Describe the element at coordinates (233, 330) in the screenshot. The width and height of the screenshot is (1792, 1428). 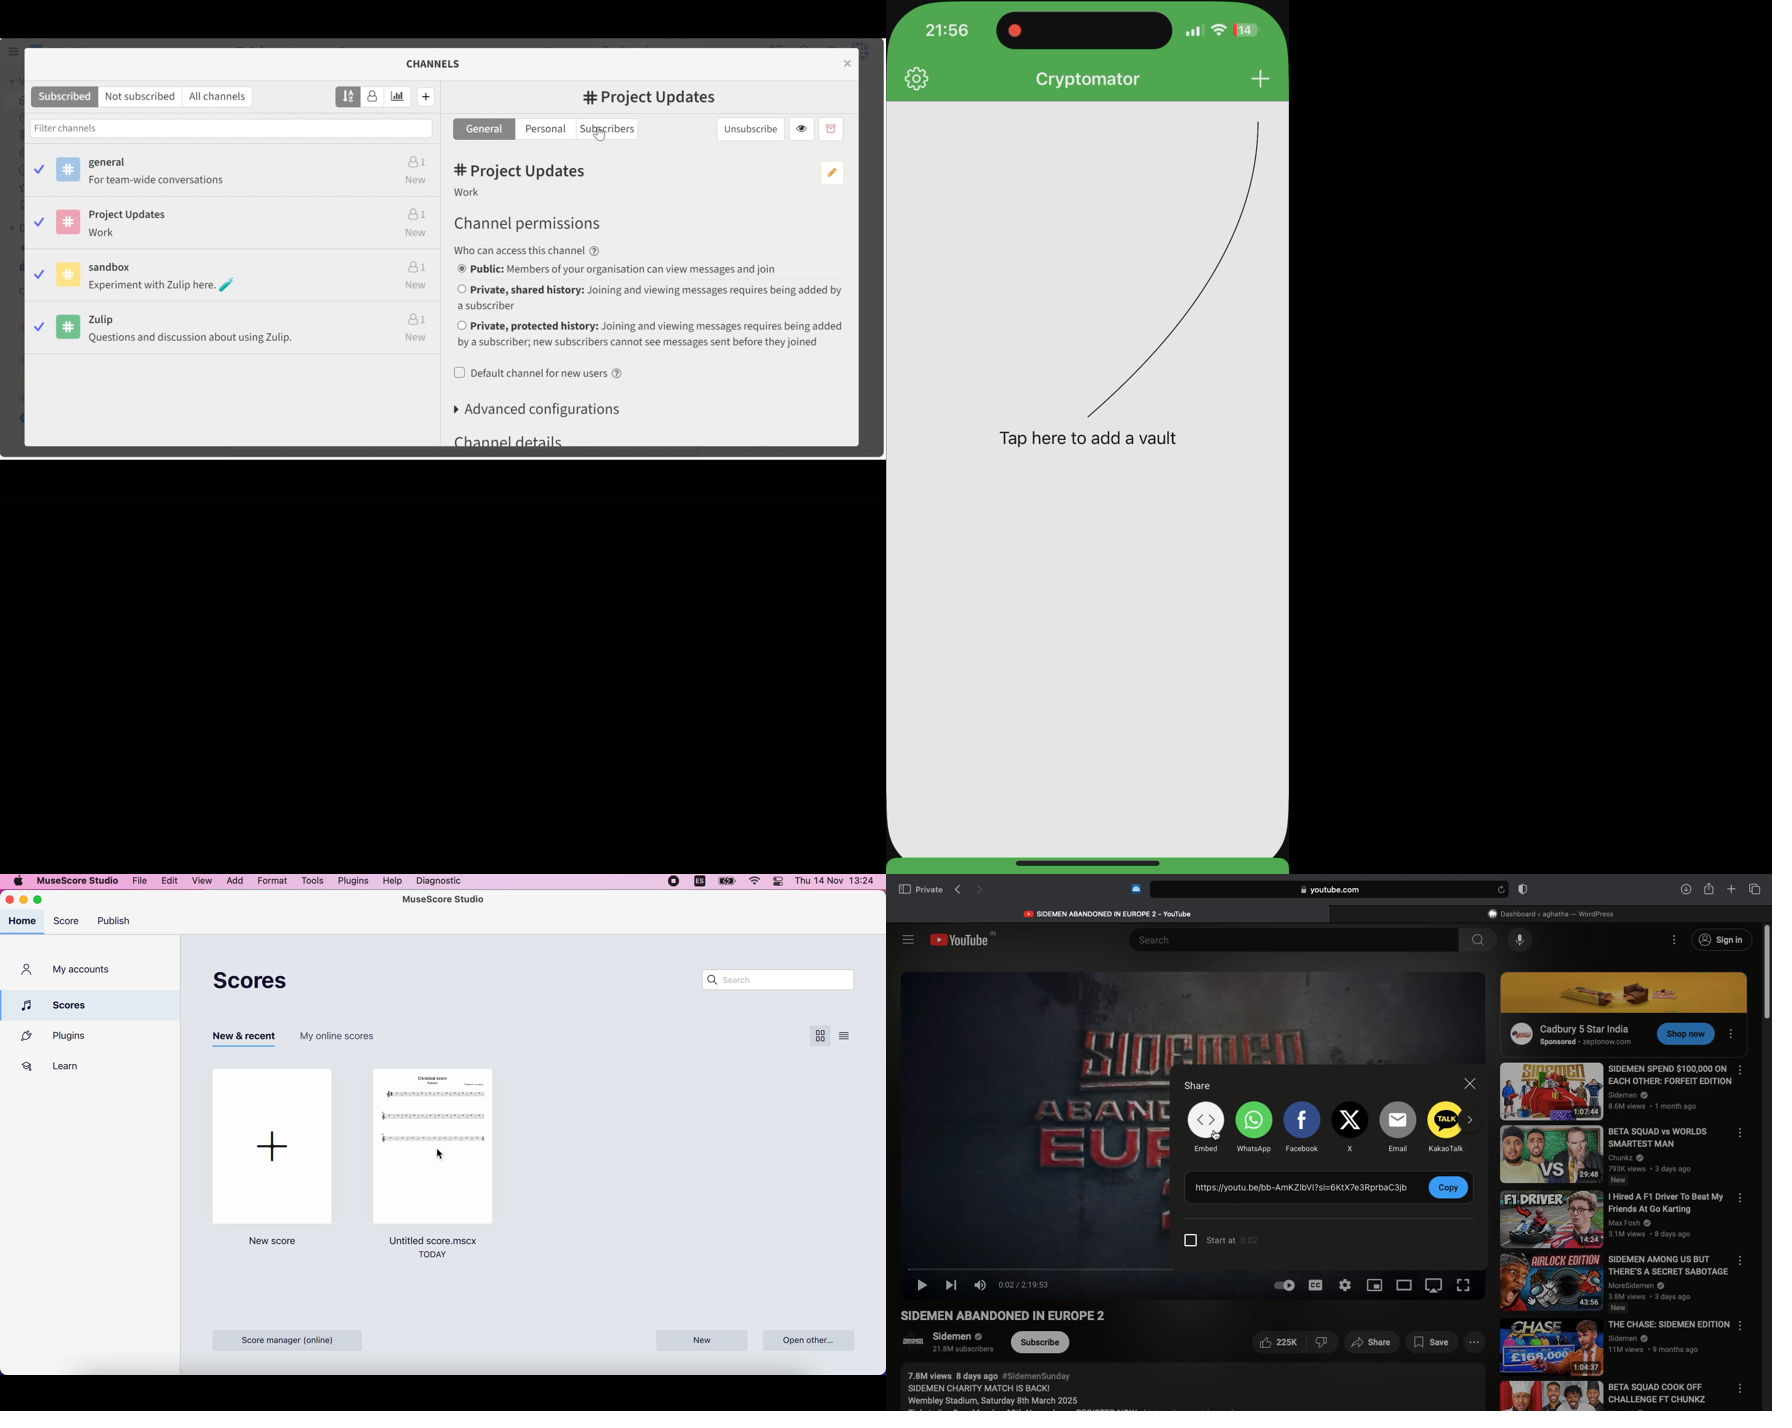
I see `Zulip` at that location.